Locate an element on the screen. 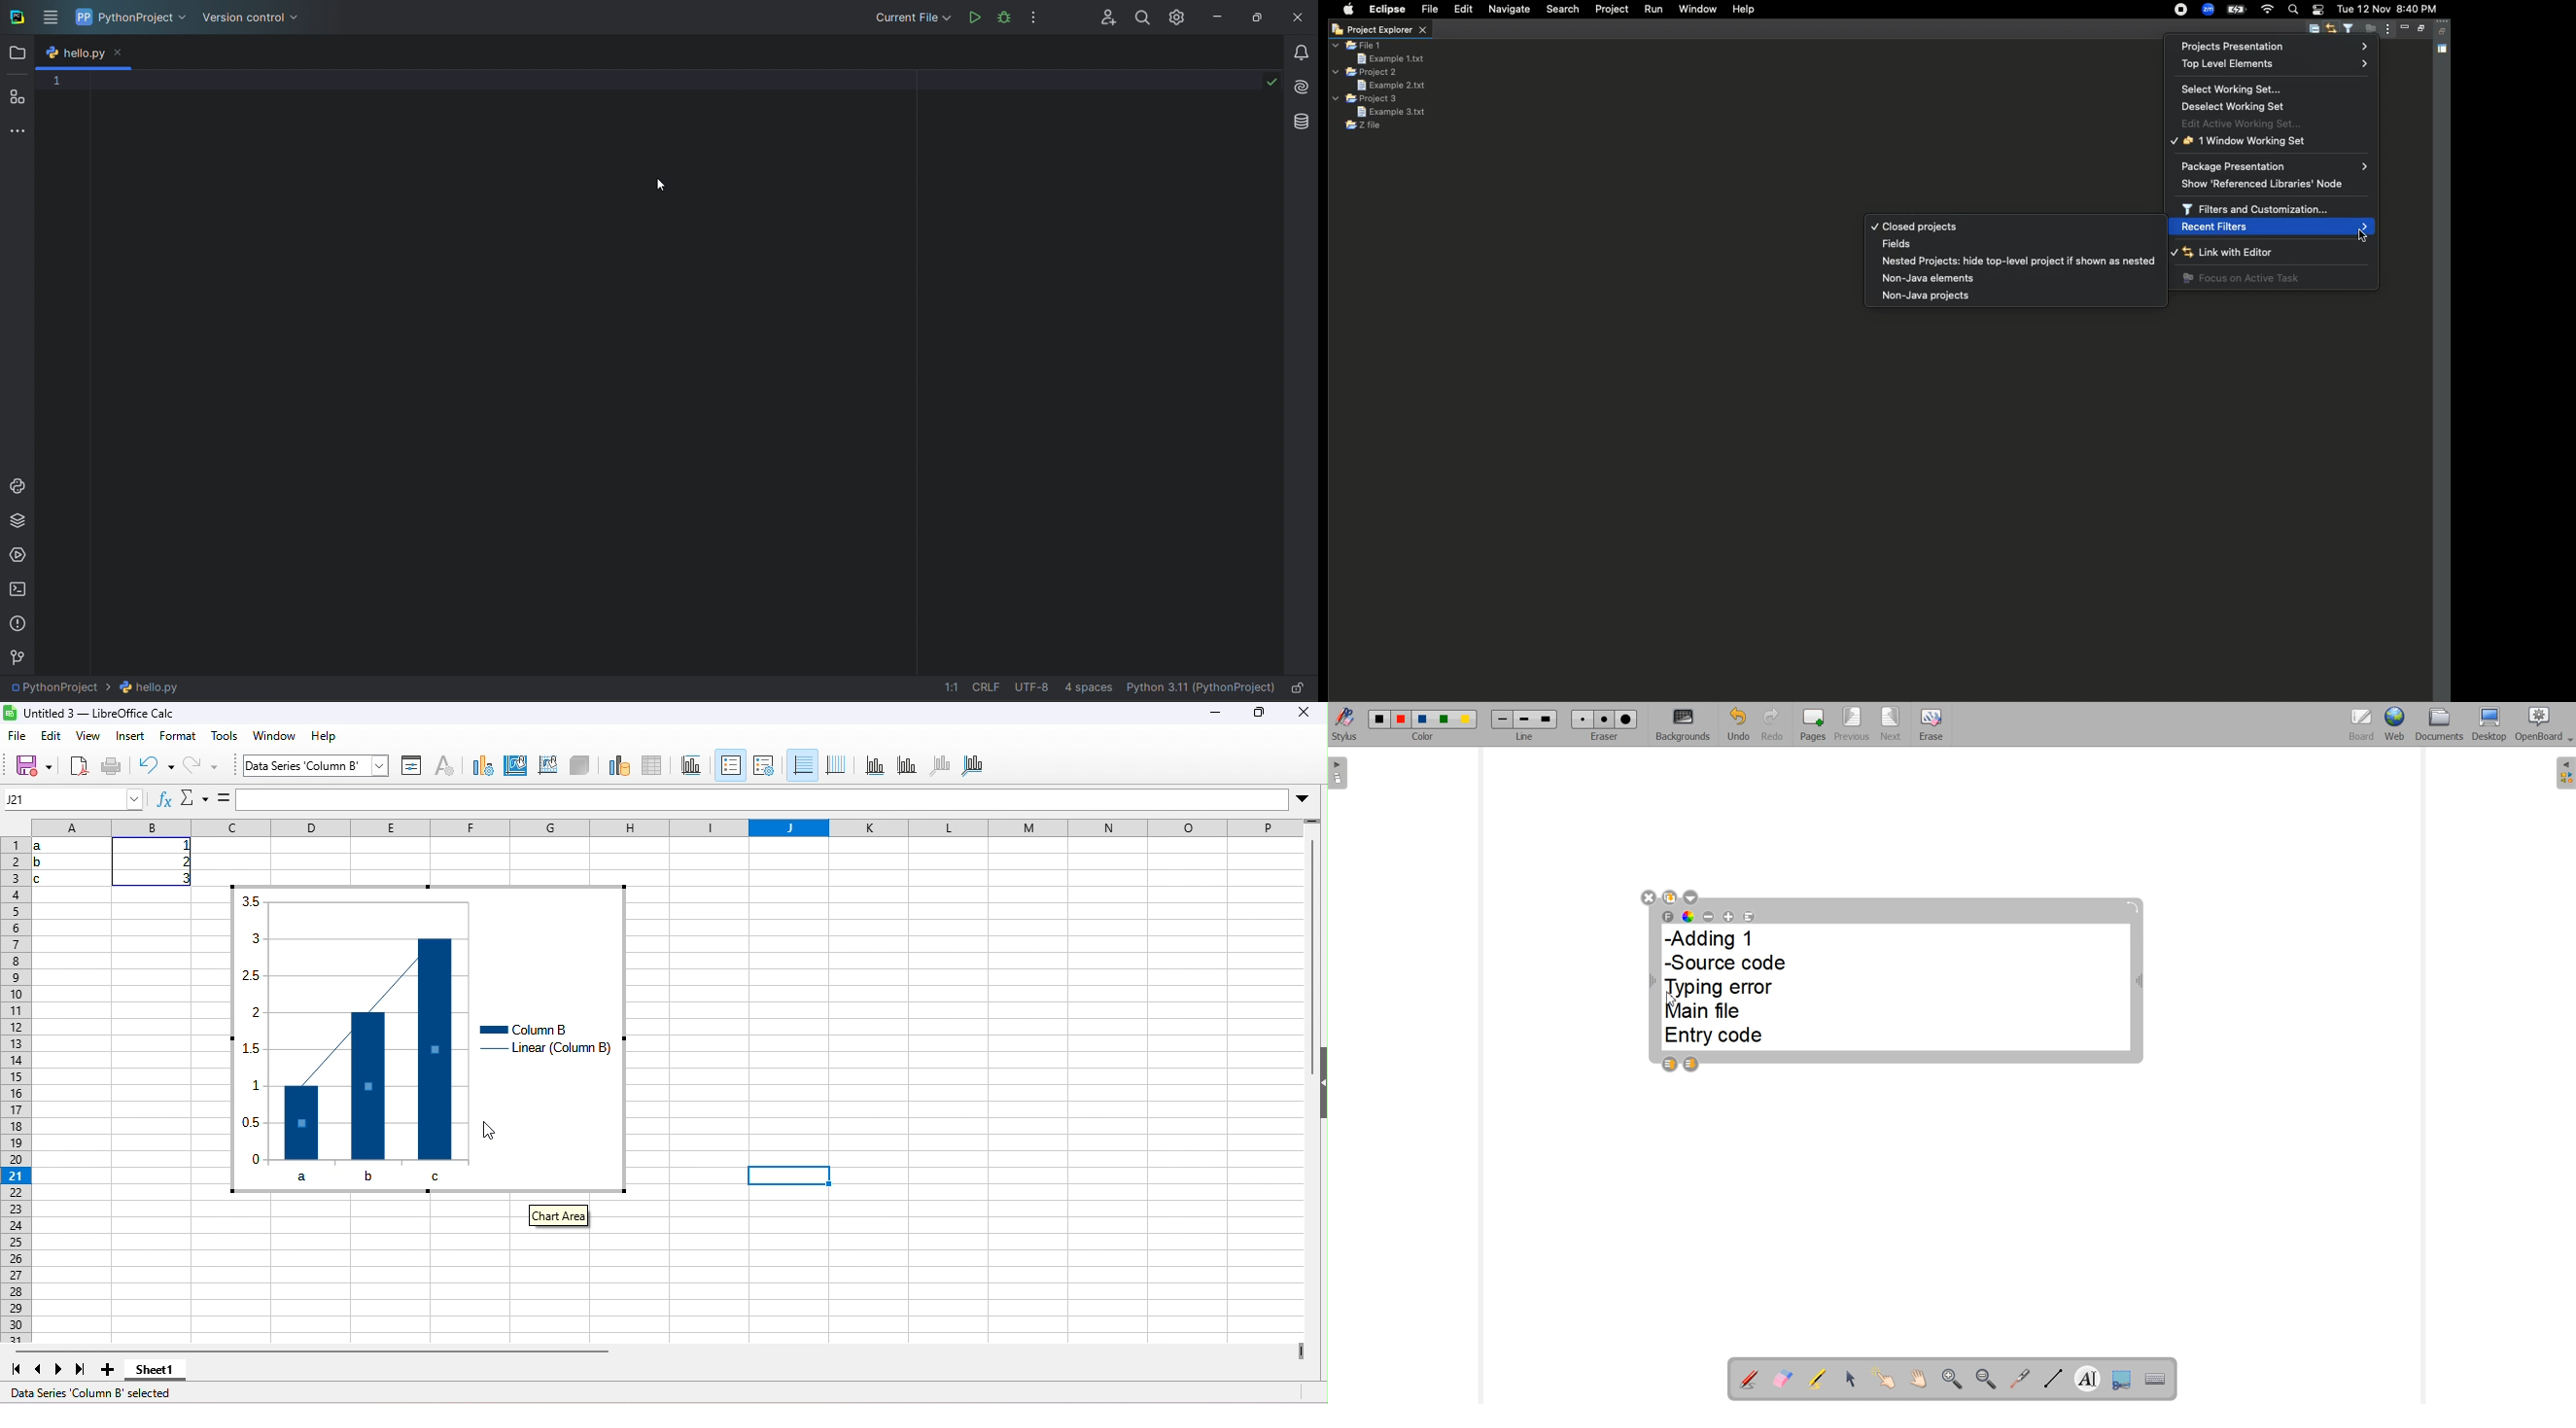 The height and width of the screenshot is (1428, 2576). edit is located at coordinates (52, 737).